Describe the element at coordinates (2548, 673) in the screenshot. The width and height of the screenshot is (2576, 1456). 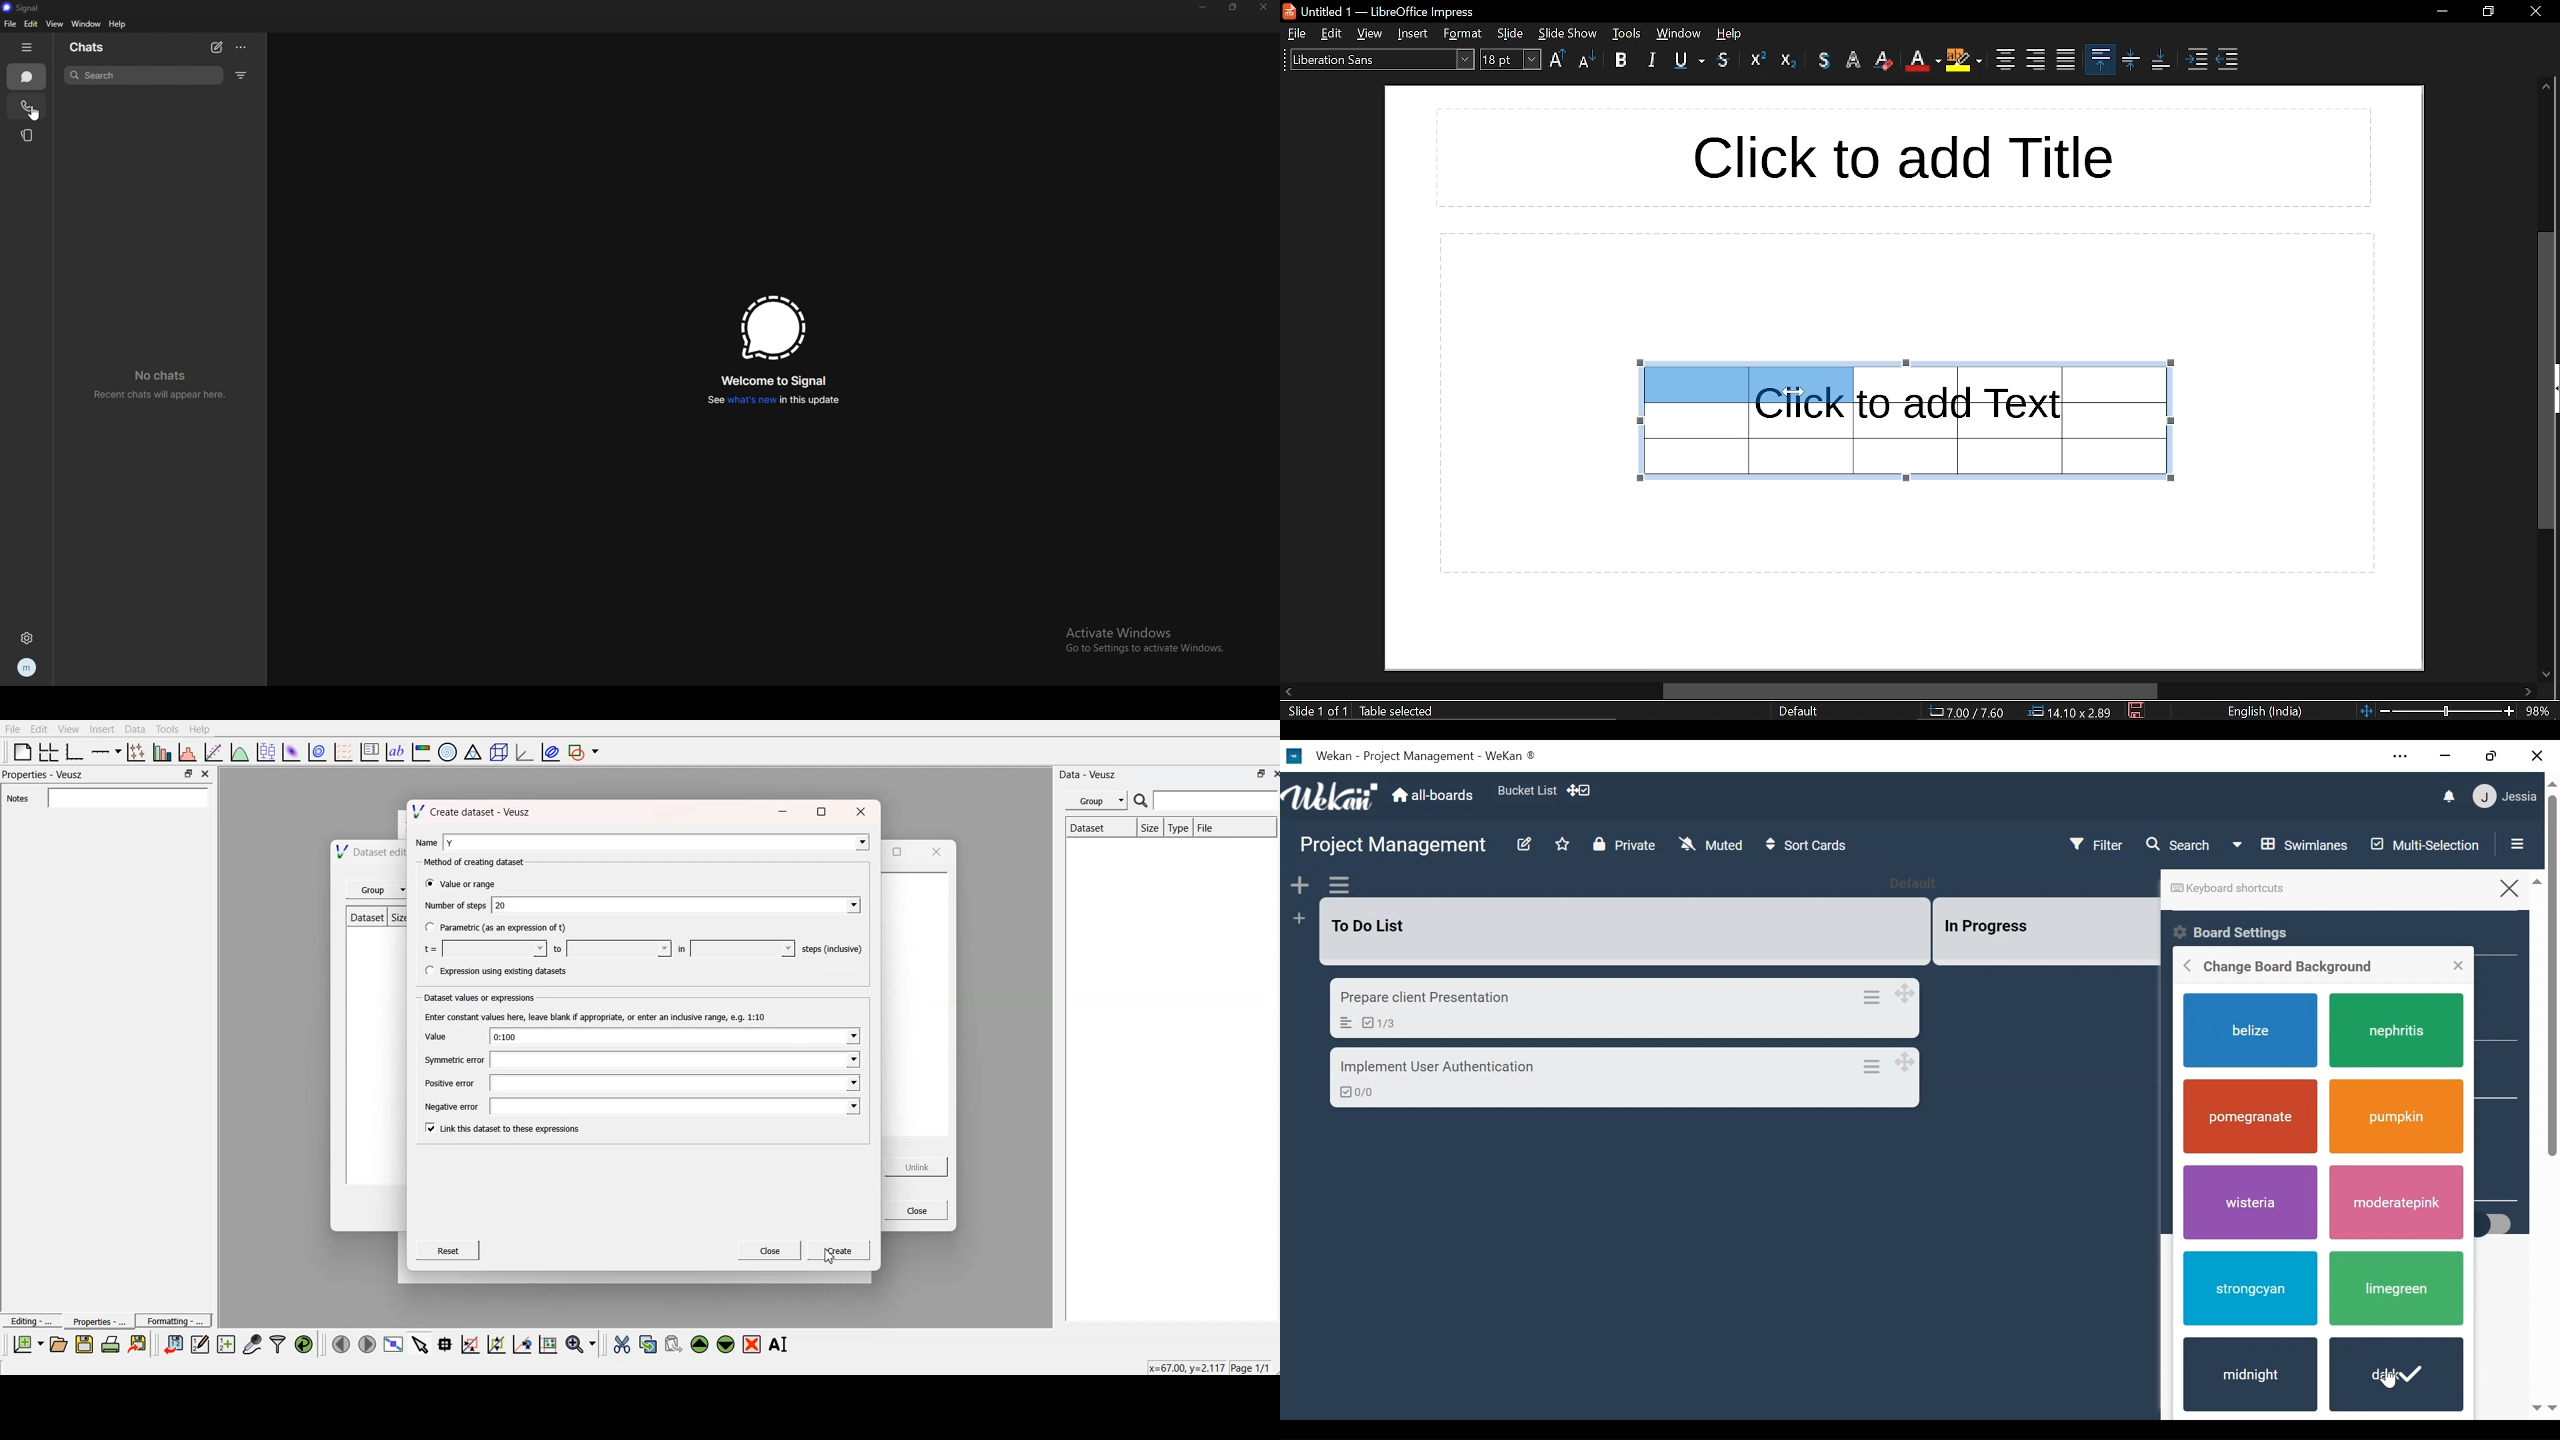
I see `move down` at that location.